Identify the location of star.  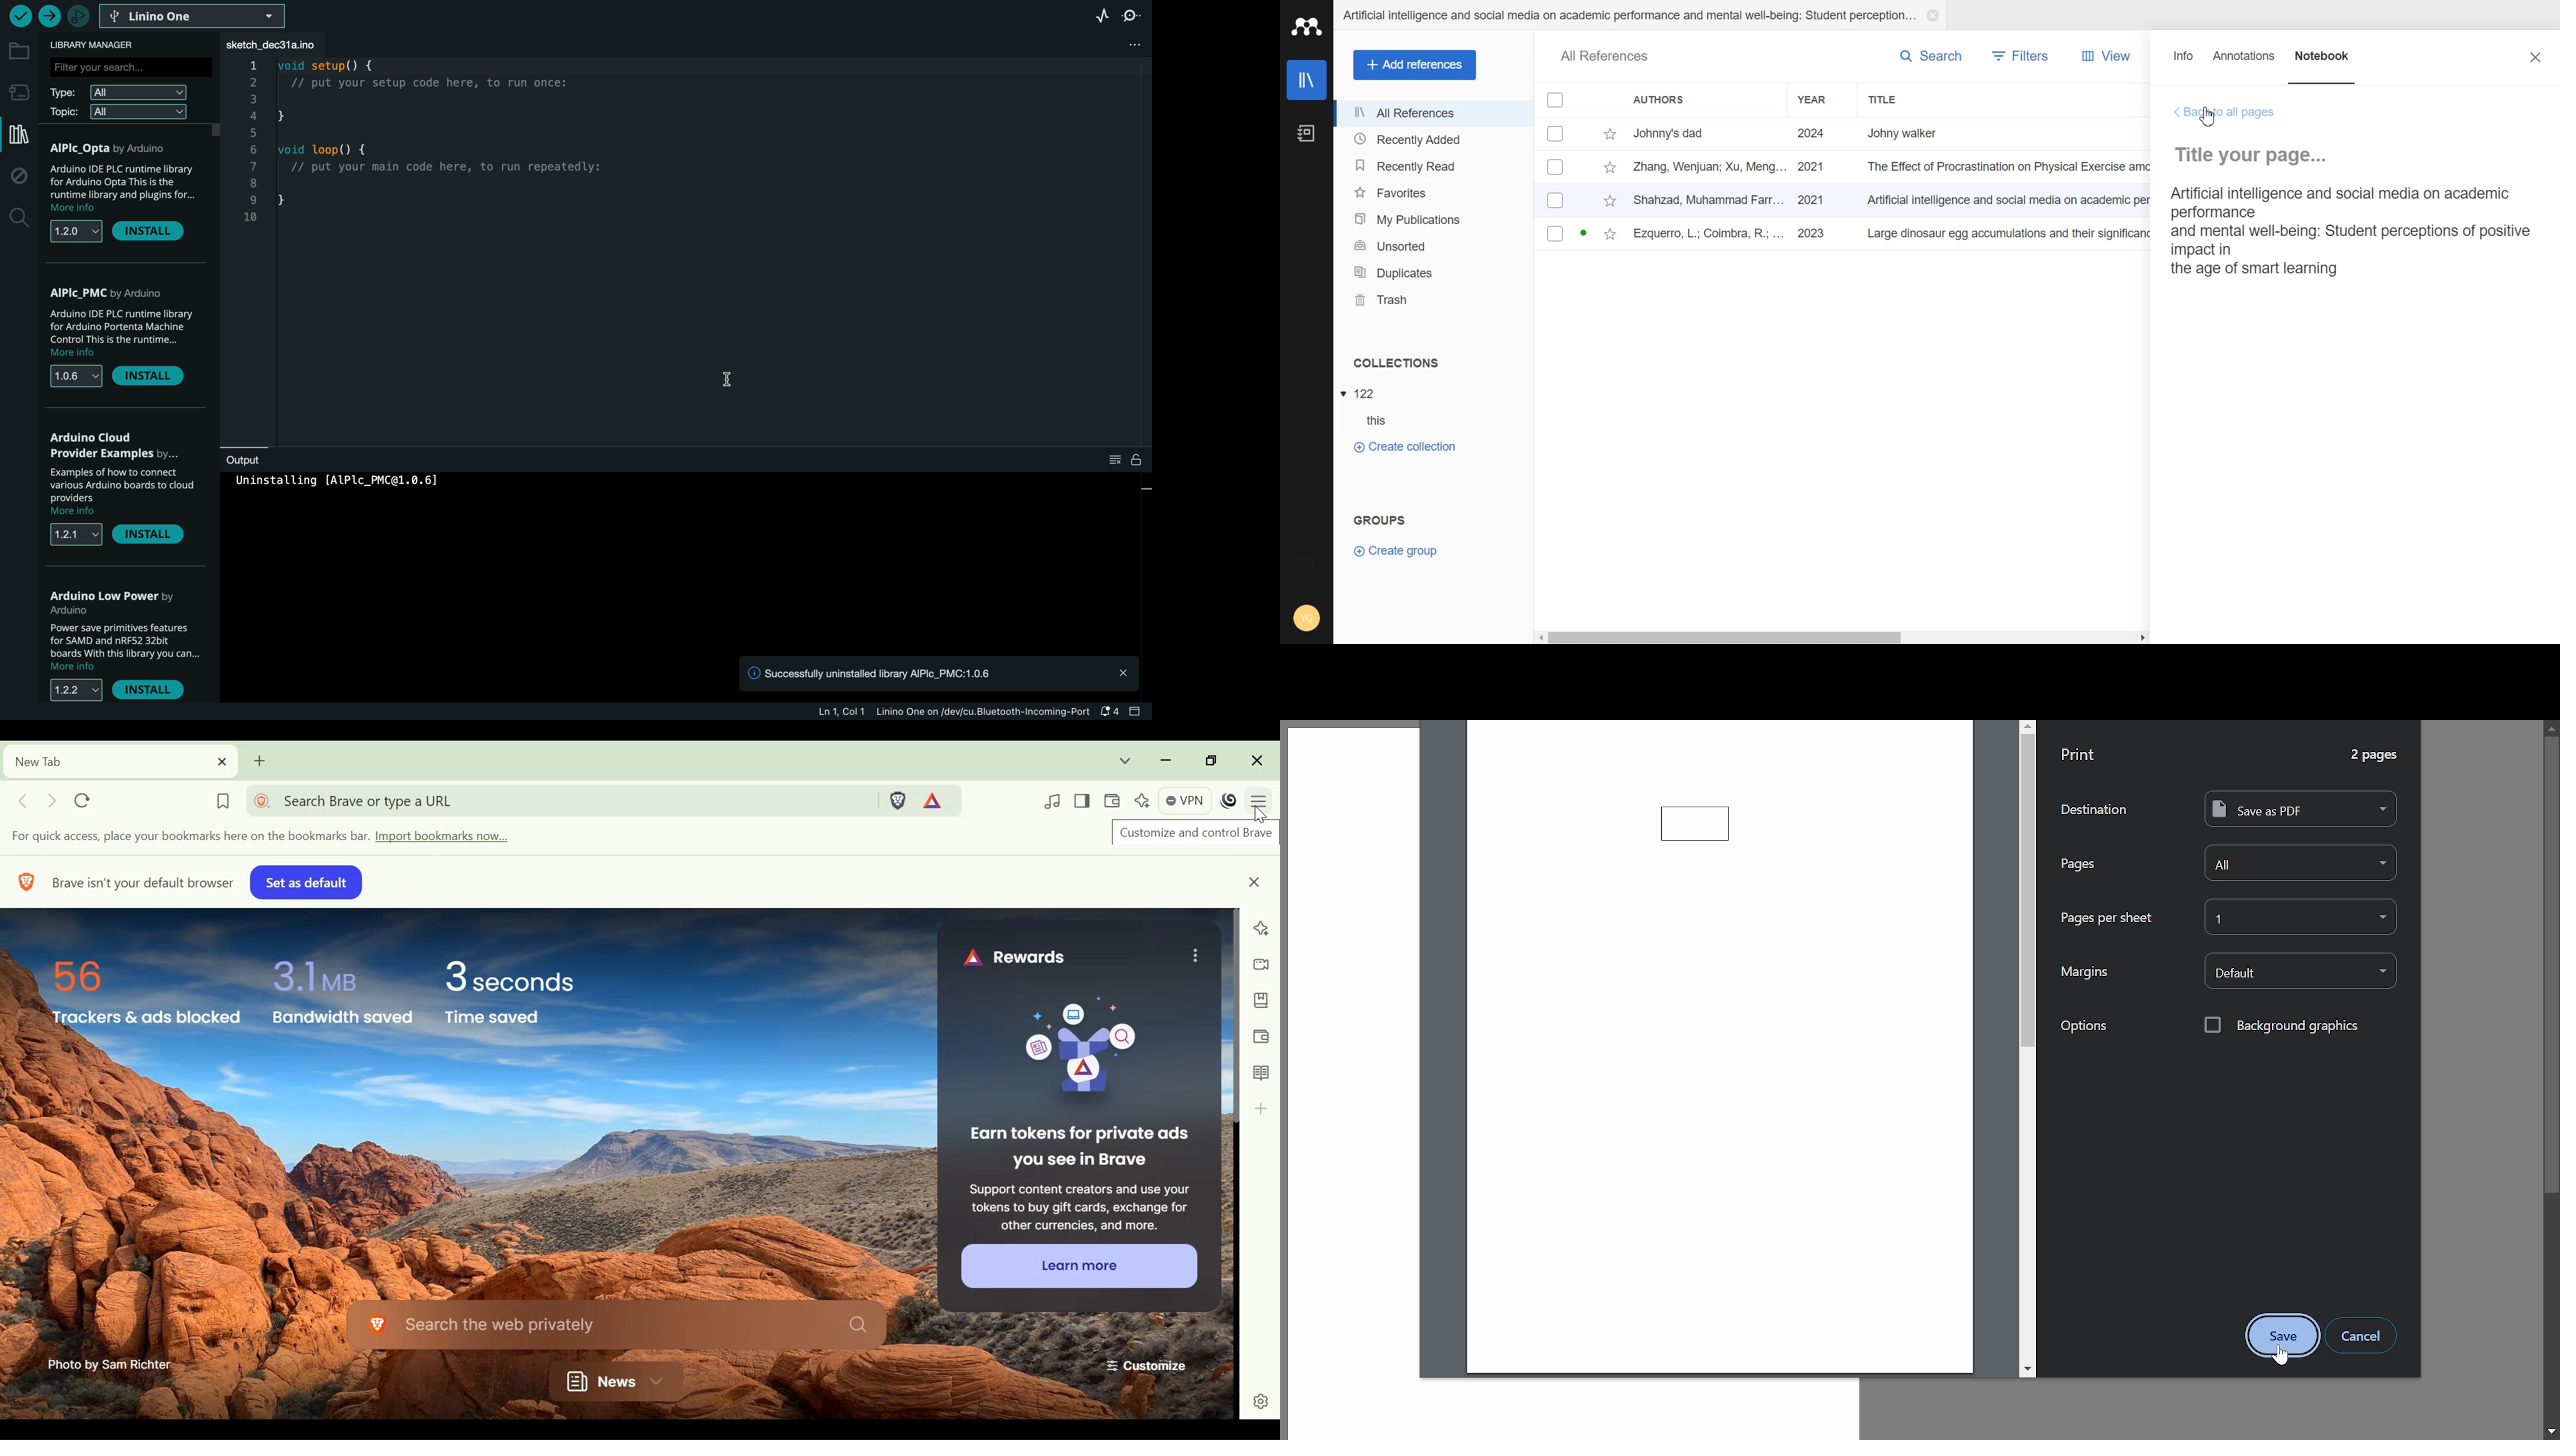
(1610, 235).